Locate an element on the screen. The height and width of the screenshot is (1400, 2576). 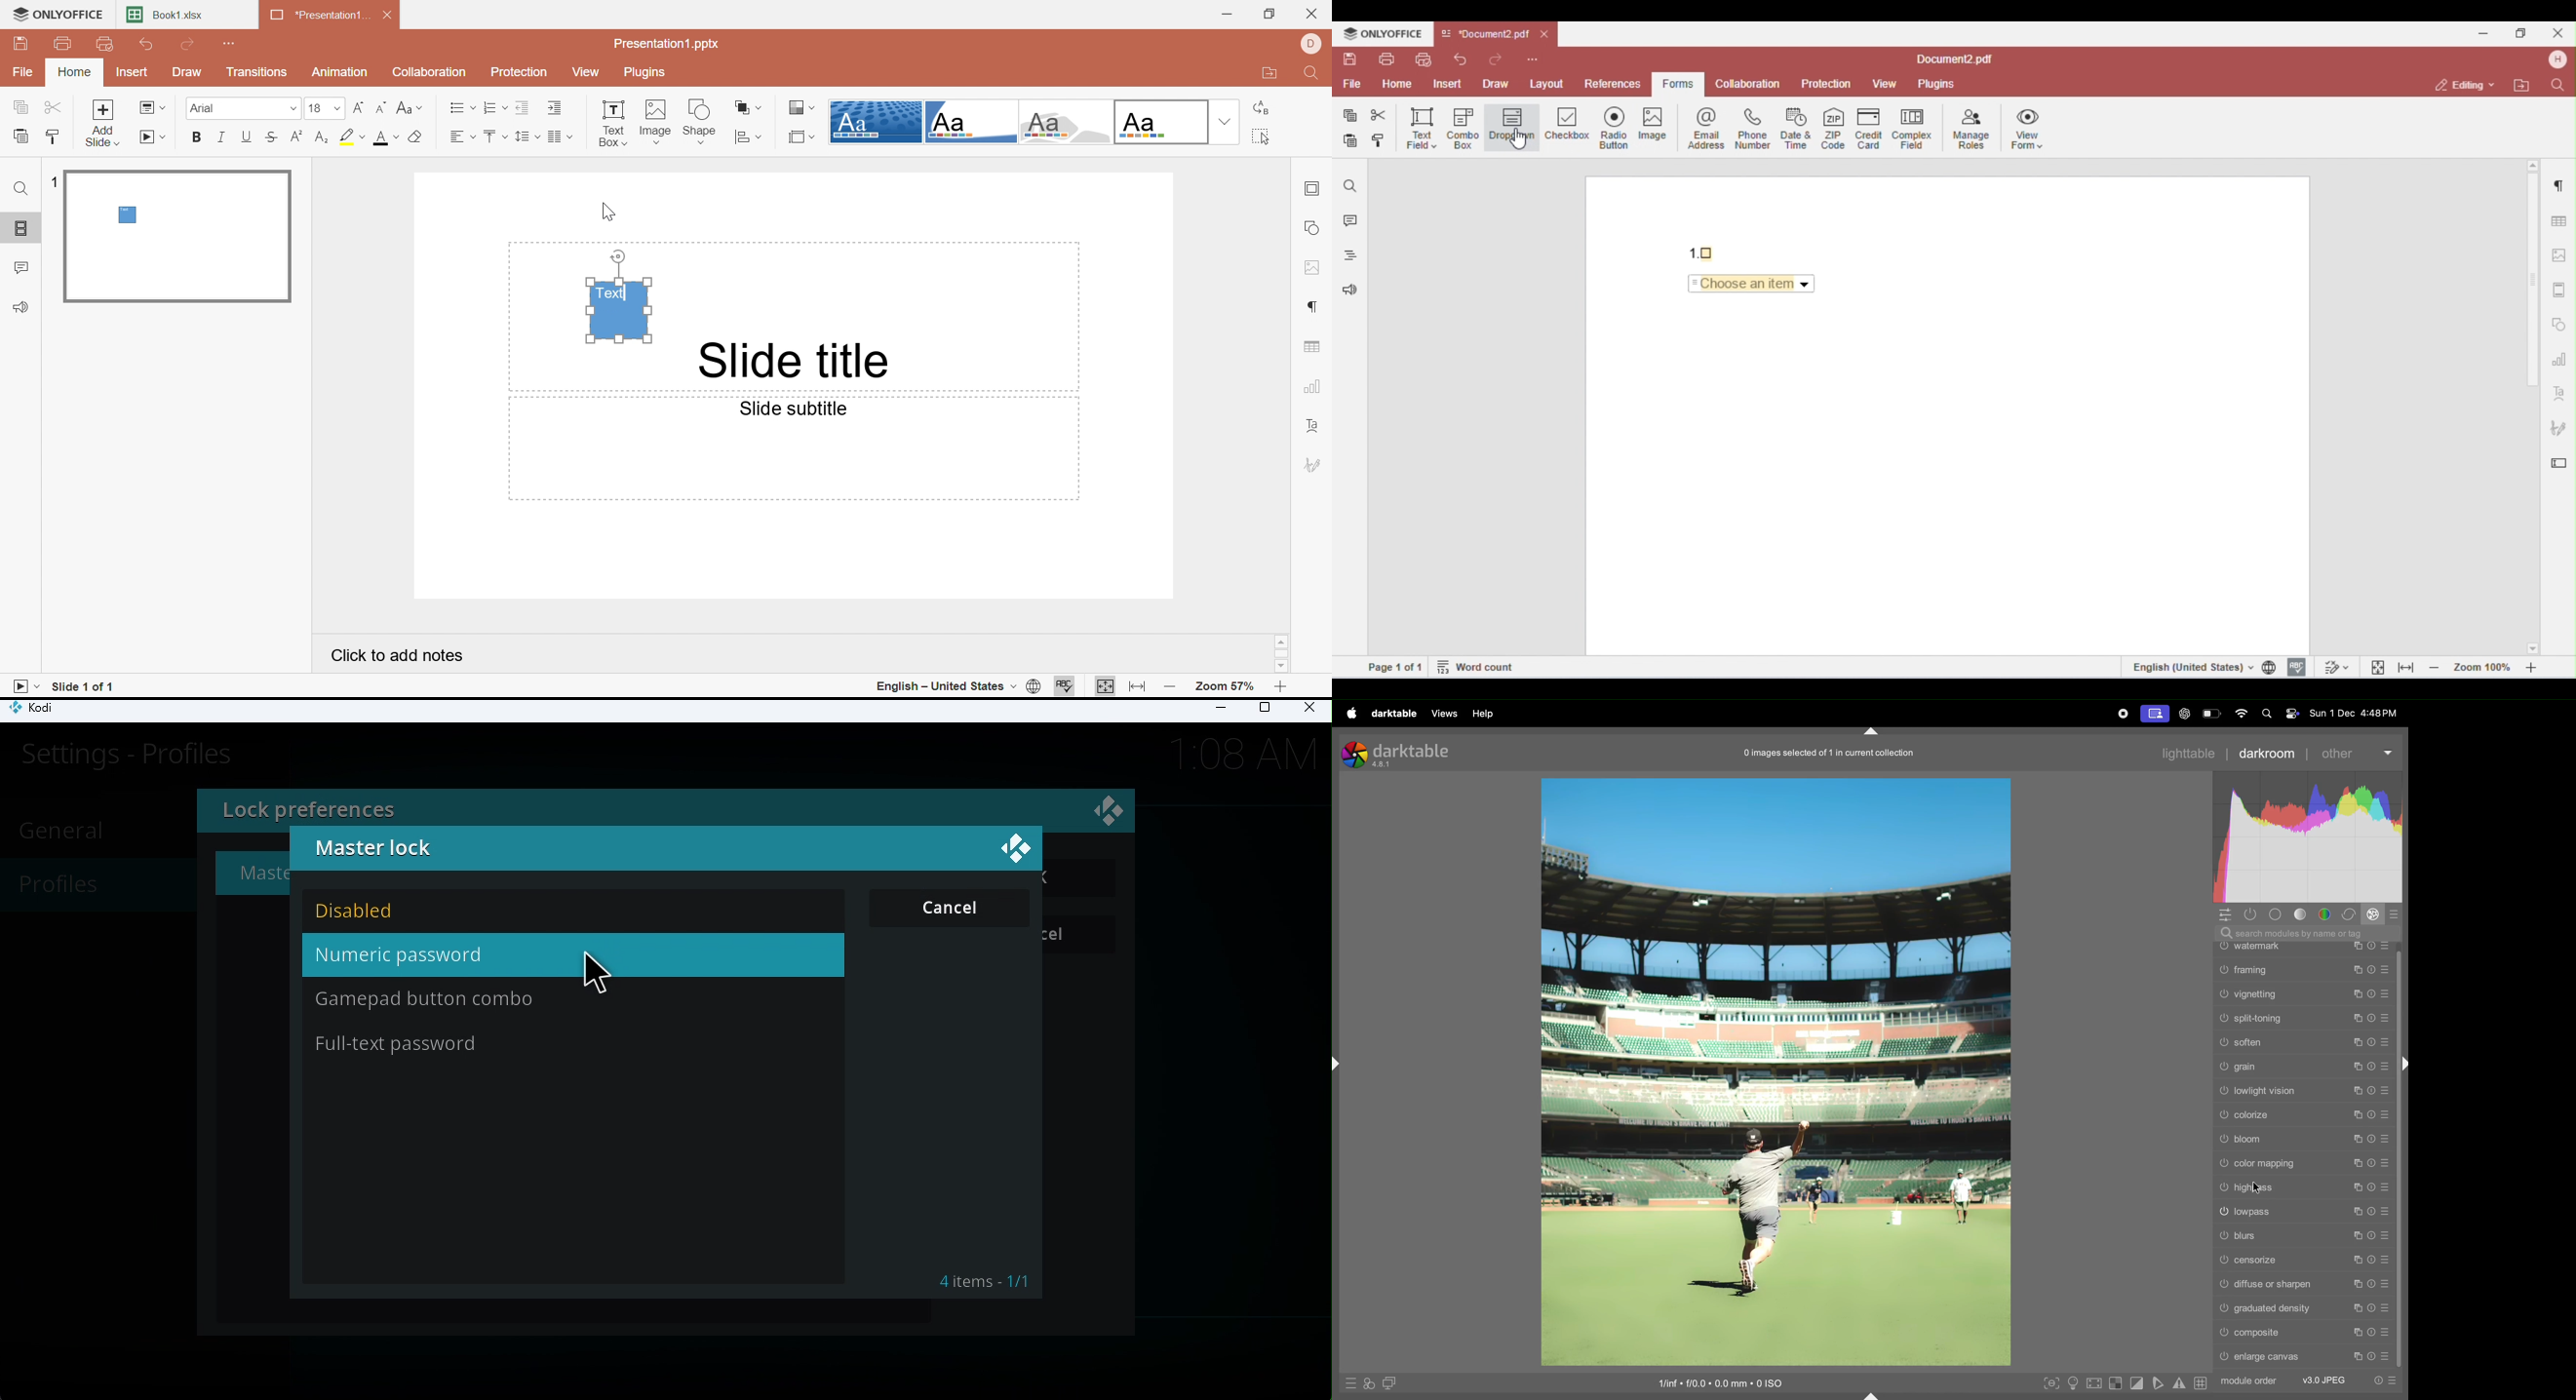
Superscript is located at coordinates (296, 137).